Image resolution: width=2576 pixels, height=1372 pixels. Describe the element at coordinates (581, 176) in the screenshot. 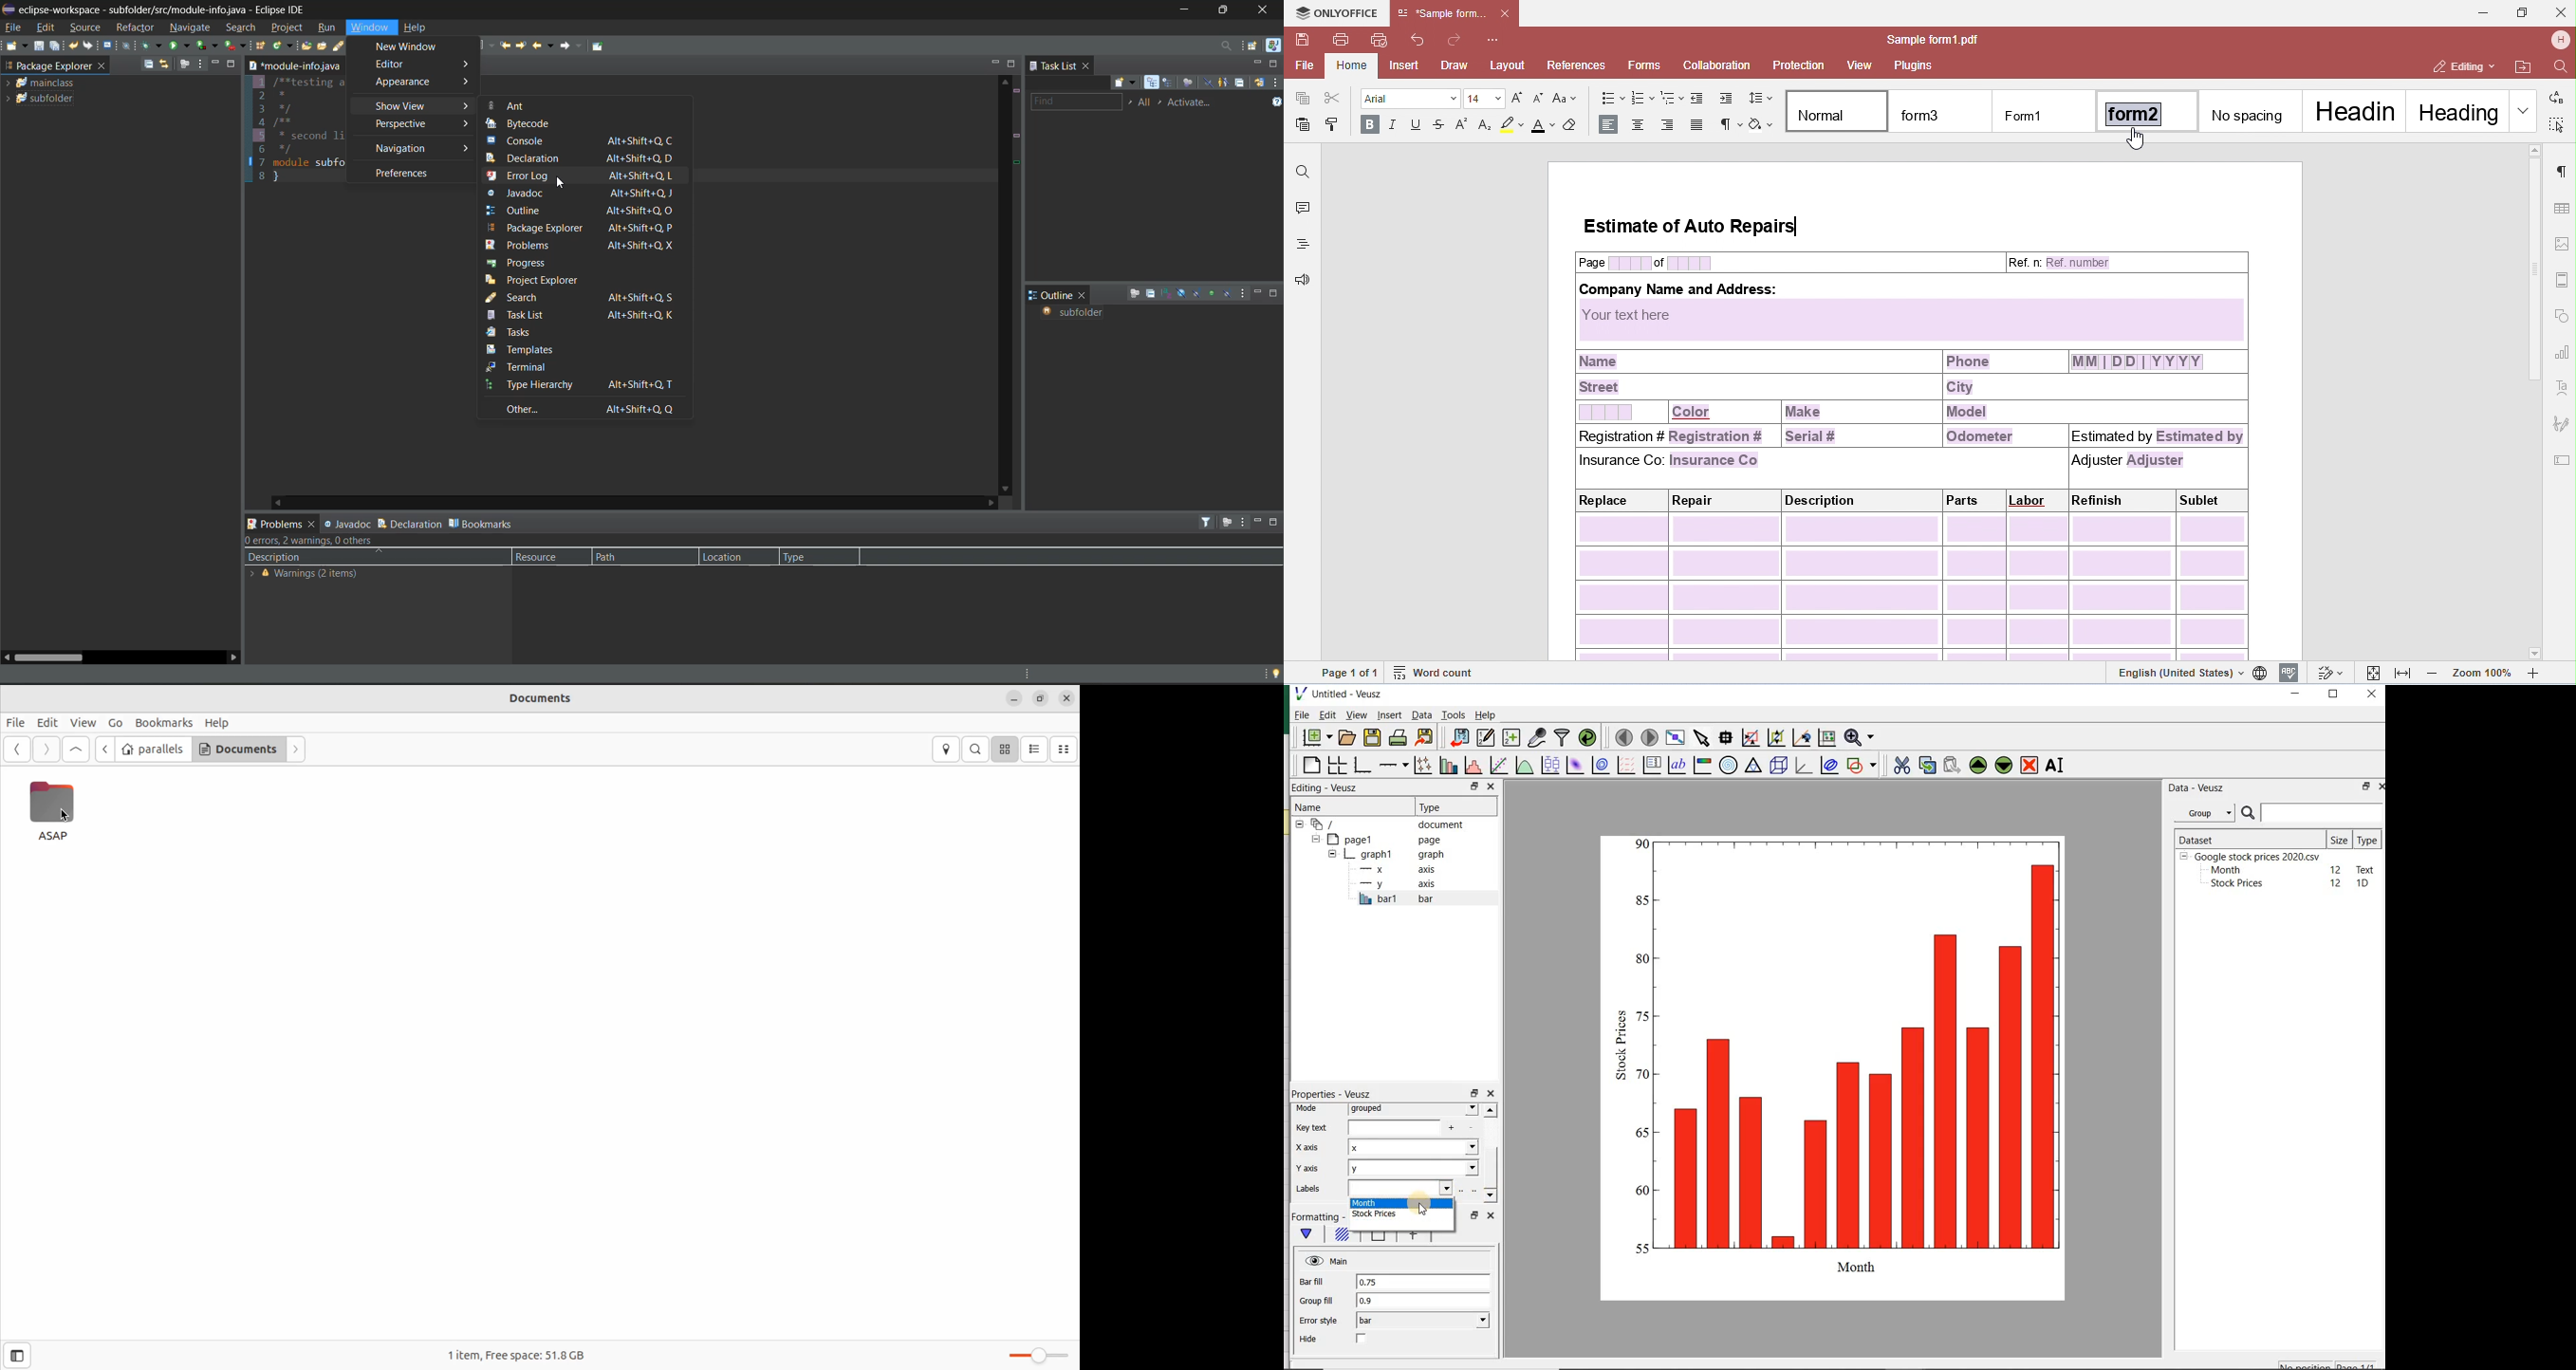

I see `error log` at that location.